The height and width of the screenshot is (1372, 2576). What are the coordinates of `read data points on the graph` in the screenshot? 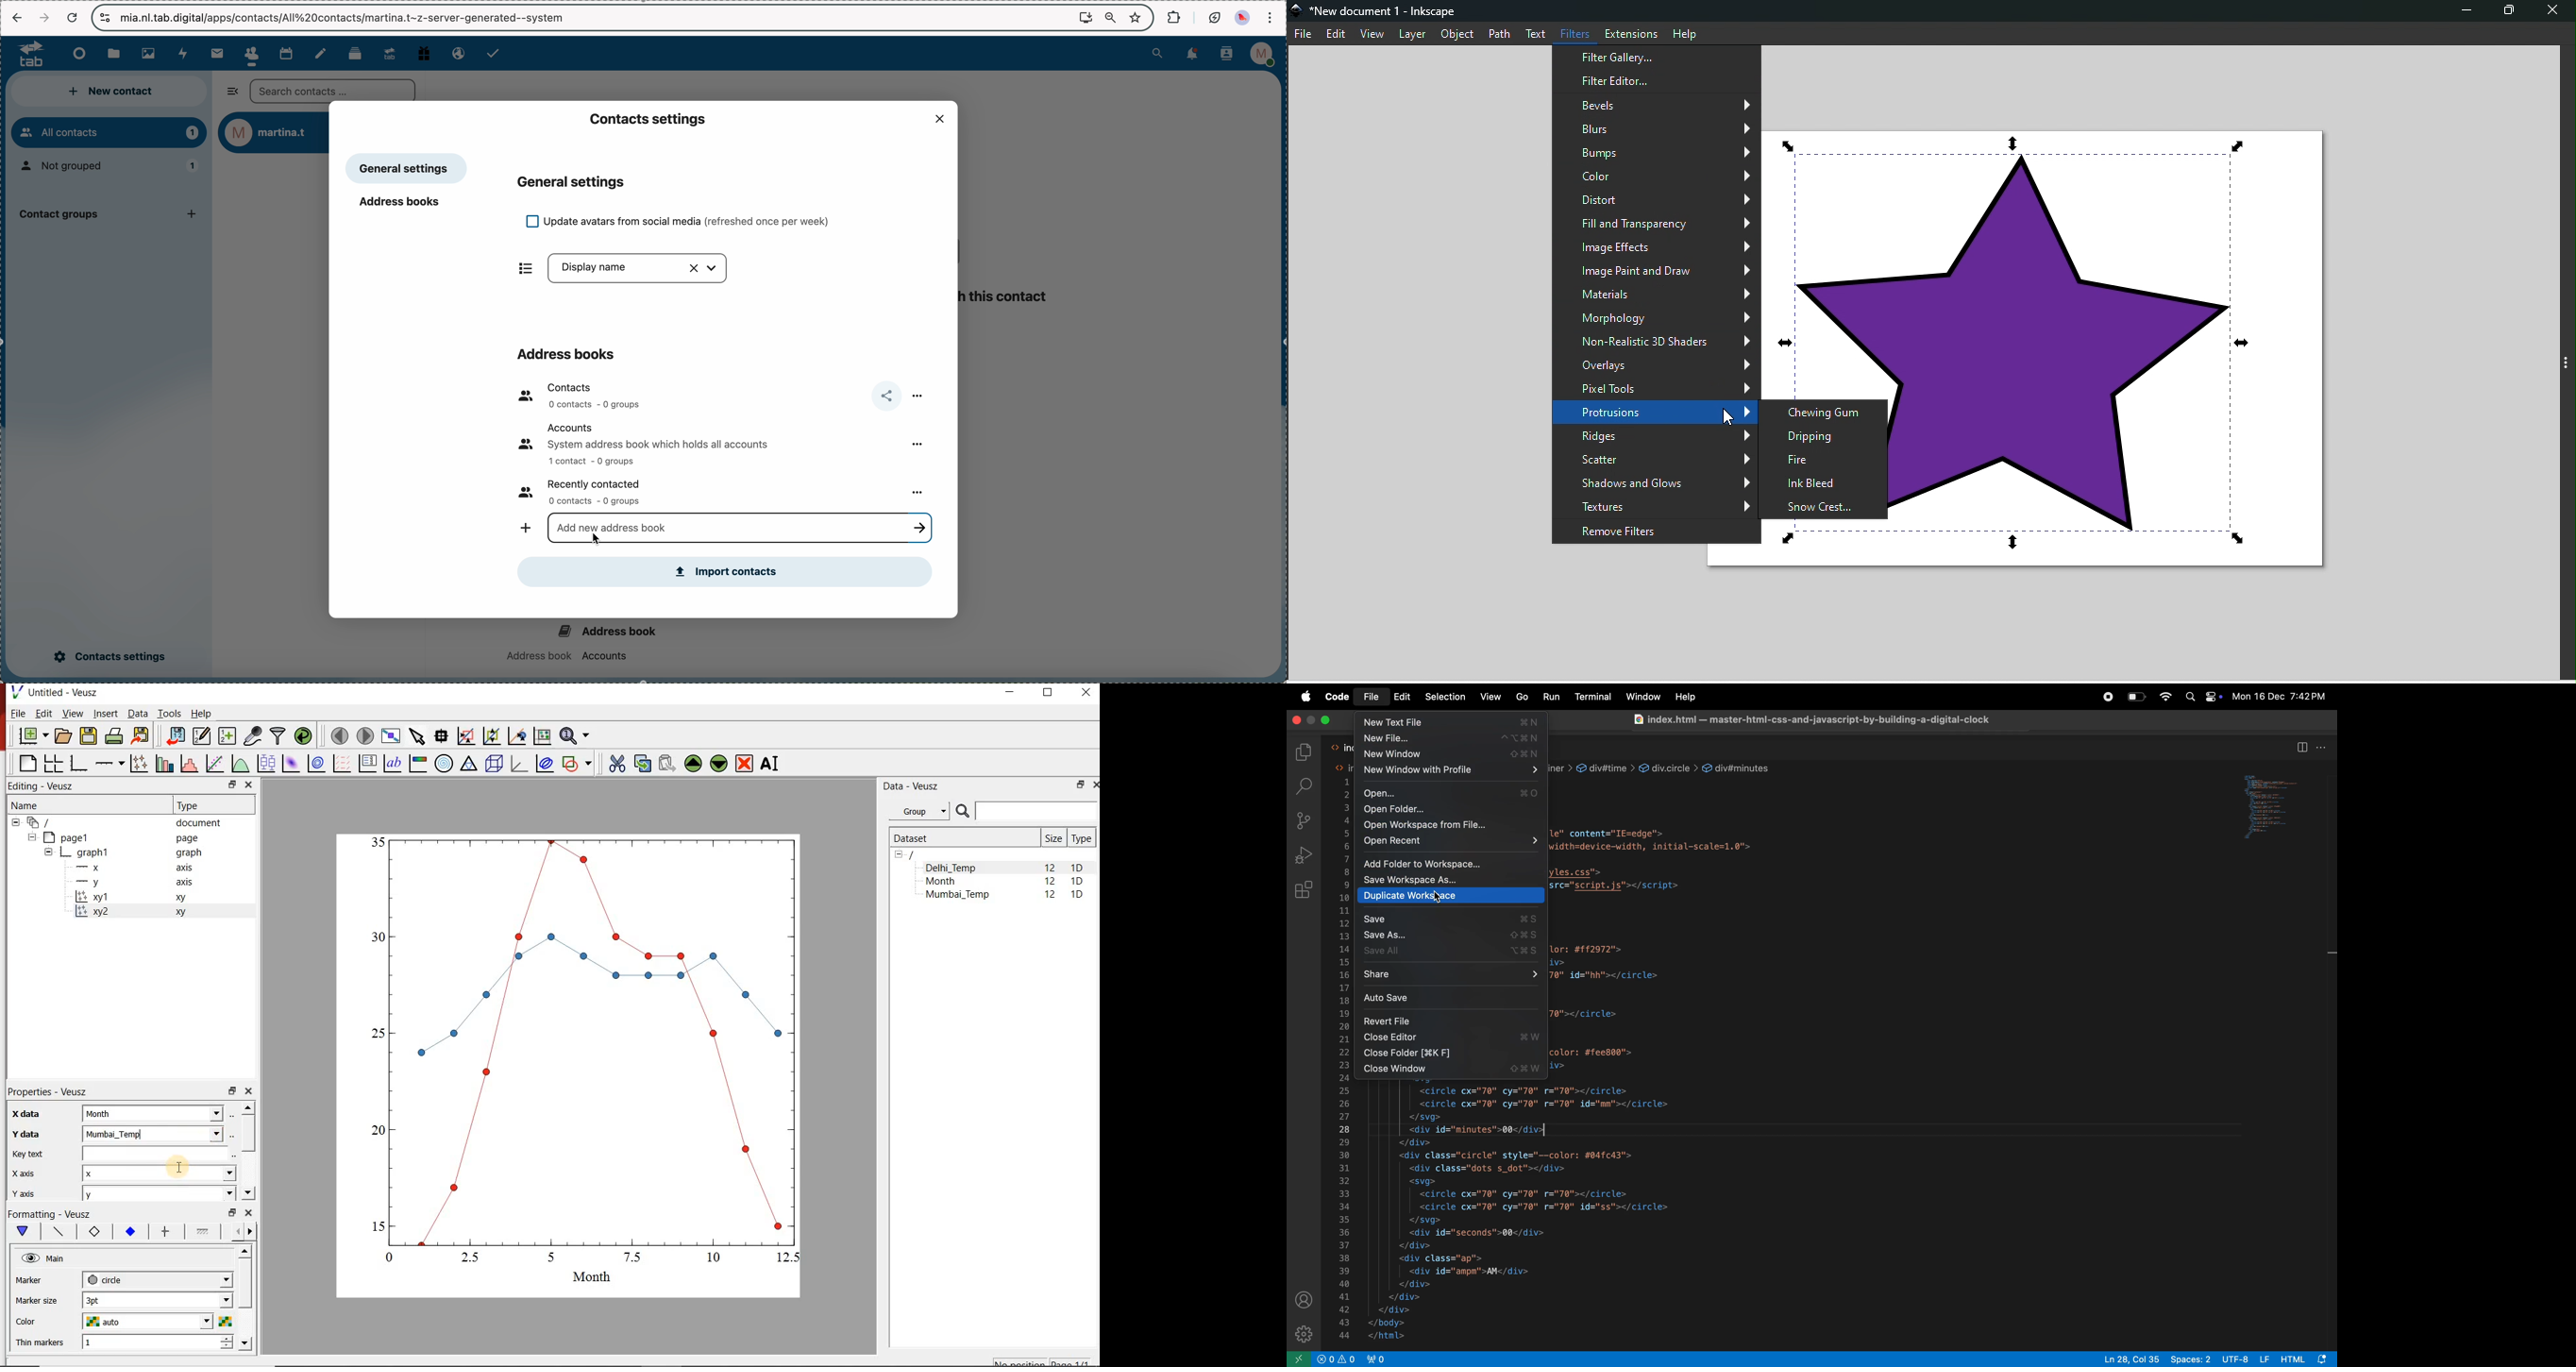 It's located at (441, 736).